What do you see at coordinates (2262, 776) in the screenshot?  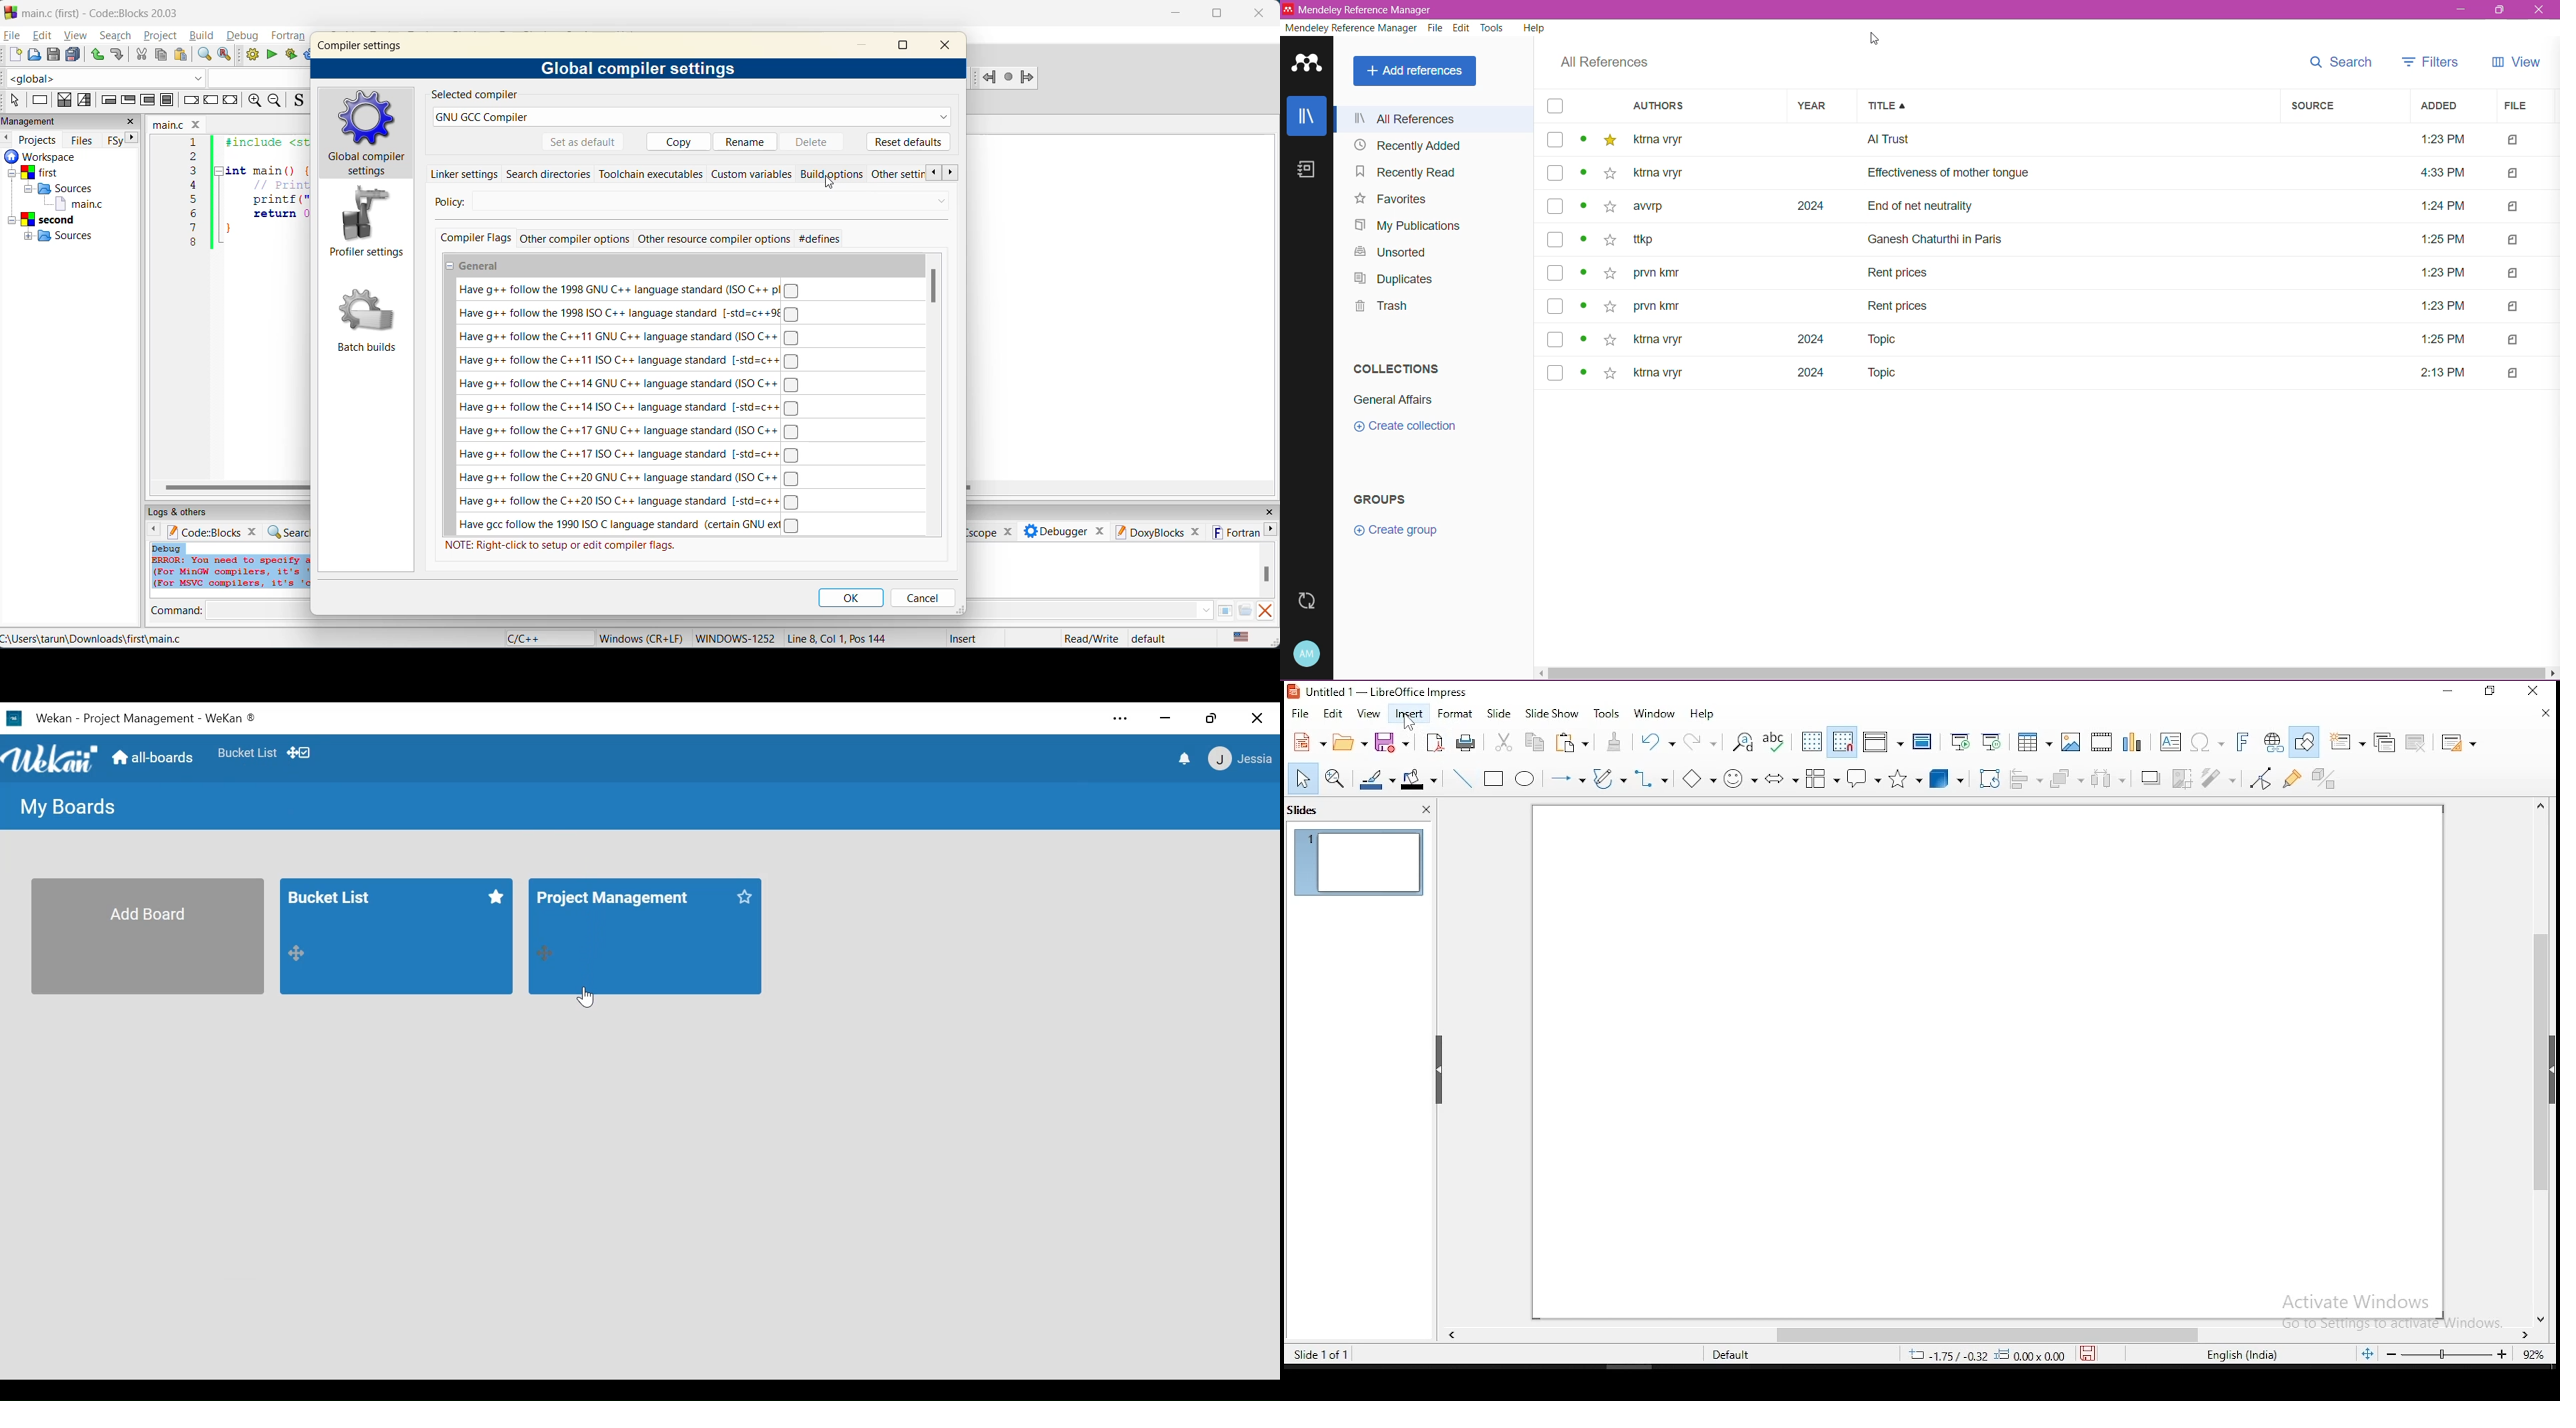 I see `toggle point edit mode` at bounding box center [2262, 776].